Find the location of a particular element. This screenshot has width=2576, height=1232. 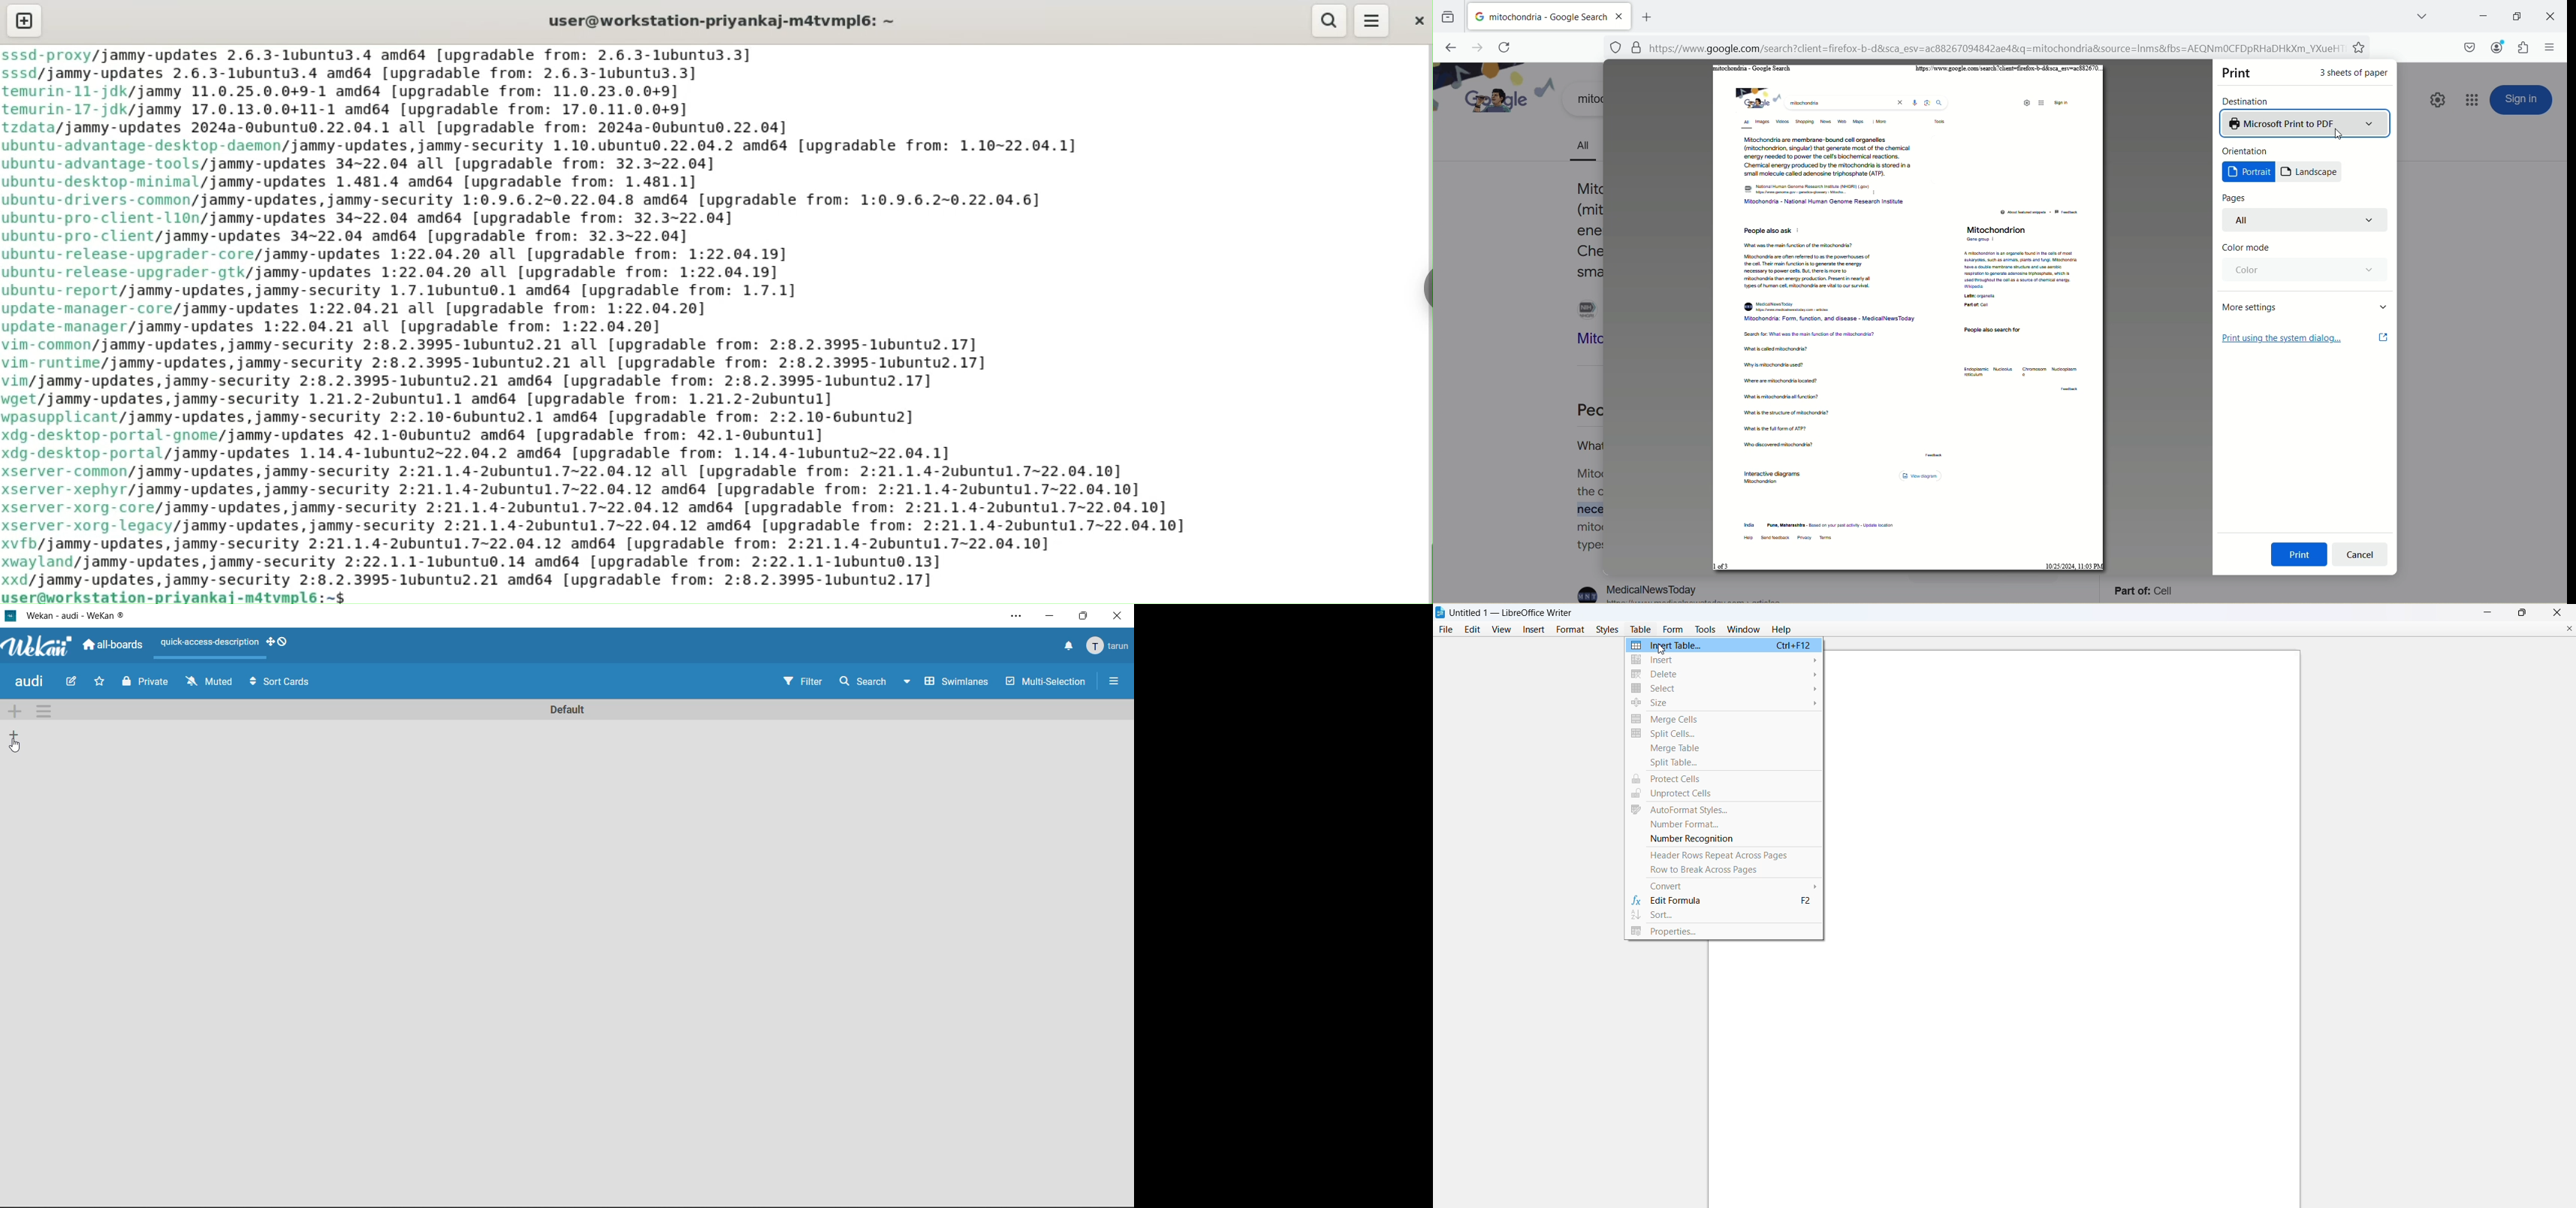

More Options is located at coordinates (1111, 681).